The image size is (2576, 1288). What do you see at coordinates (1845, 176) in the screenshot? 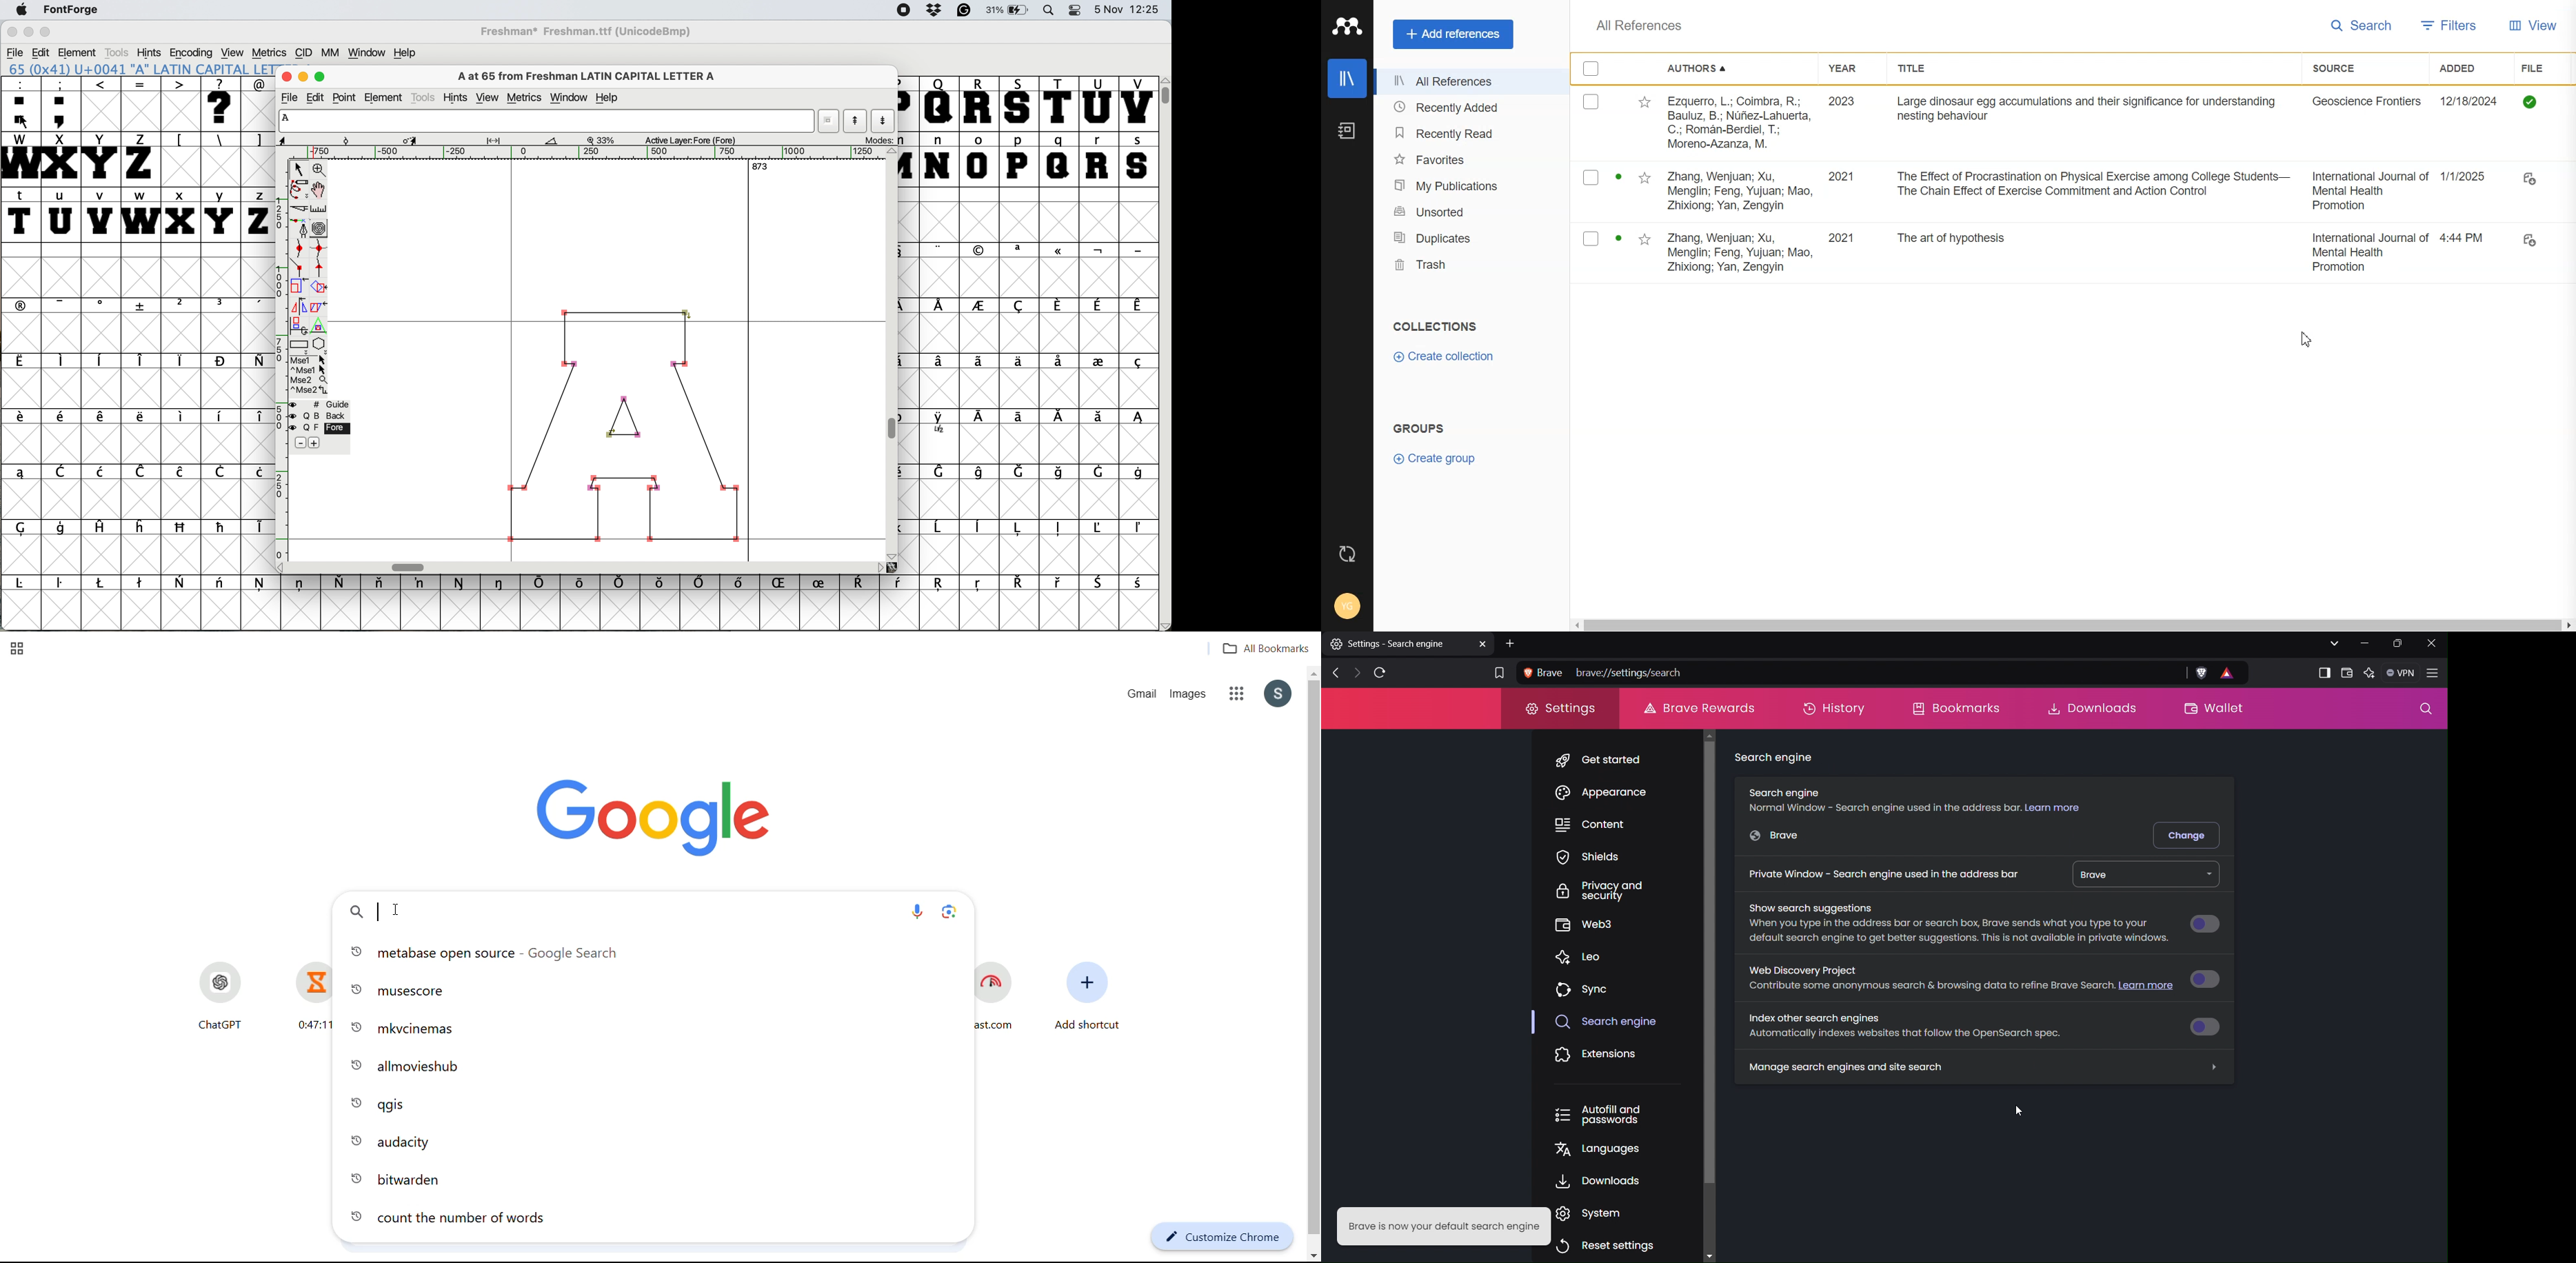
I see `2021` at bounding box center [1845, 176].